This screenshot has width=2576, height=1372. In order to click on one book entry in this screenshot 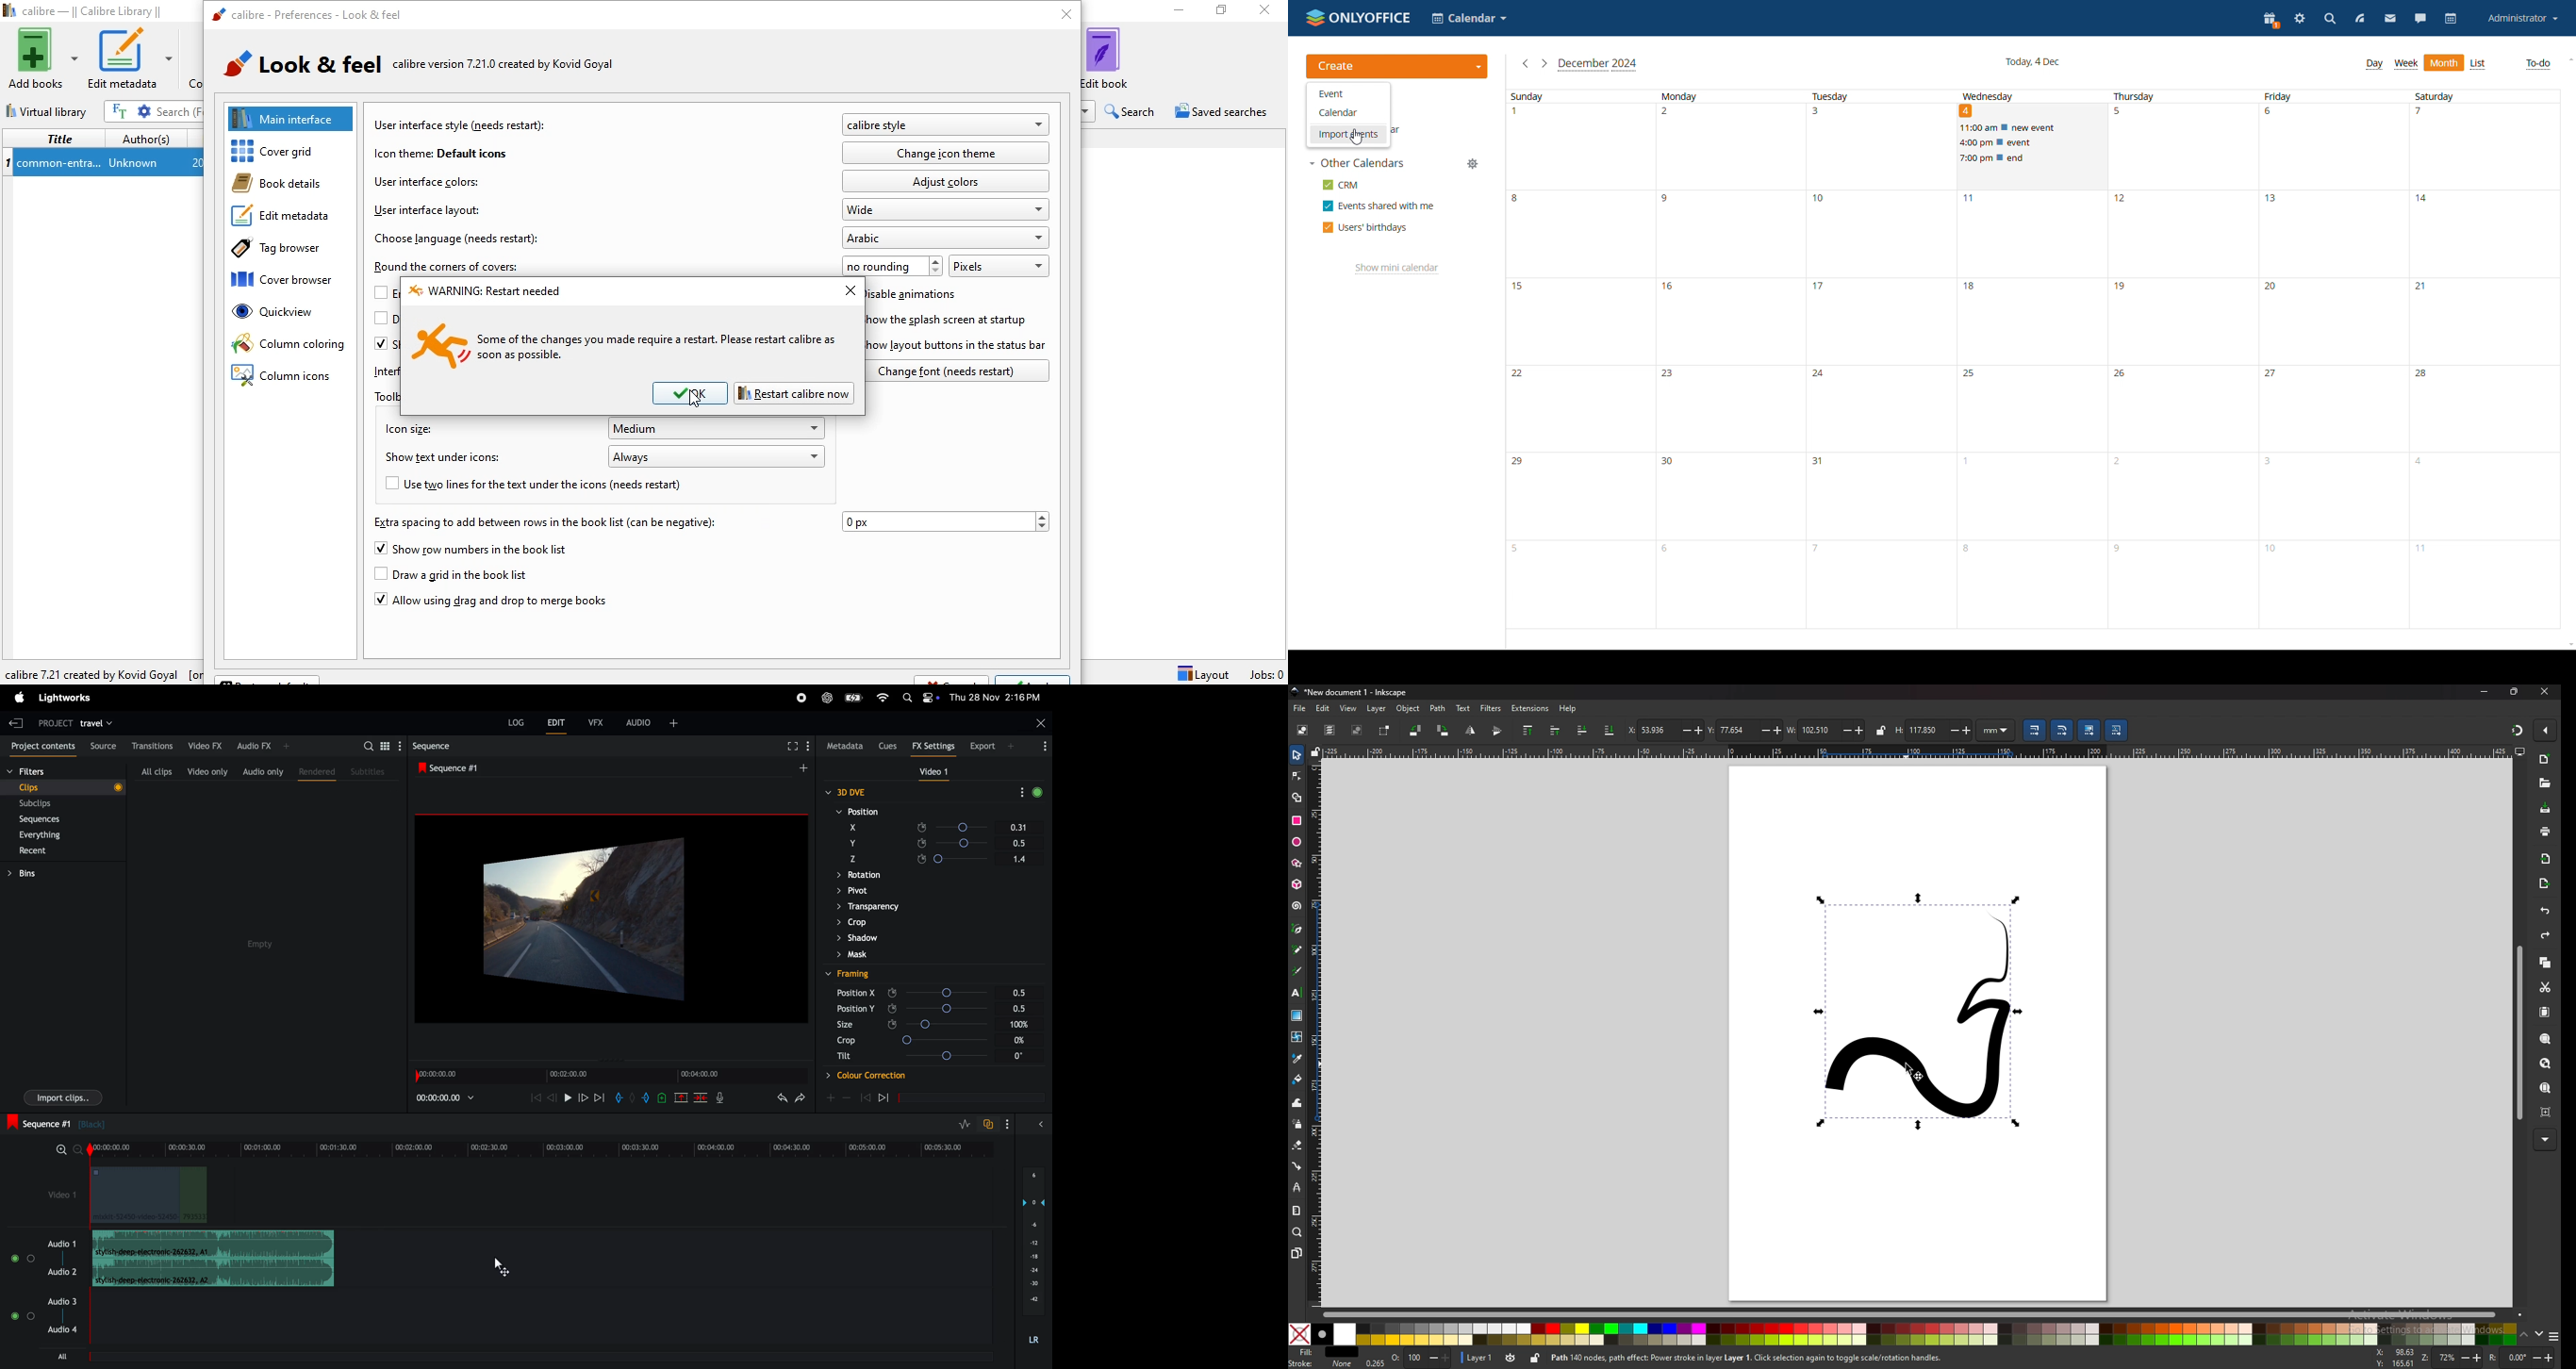, I will do `click(102, 163)`.